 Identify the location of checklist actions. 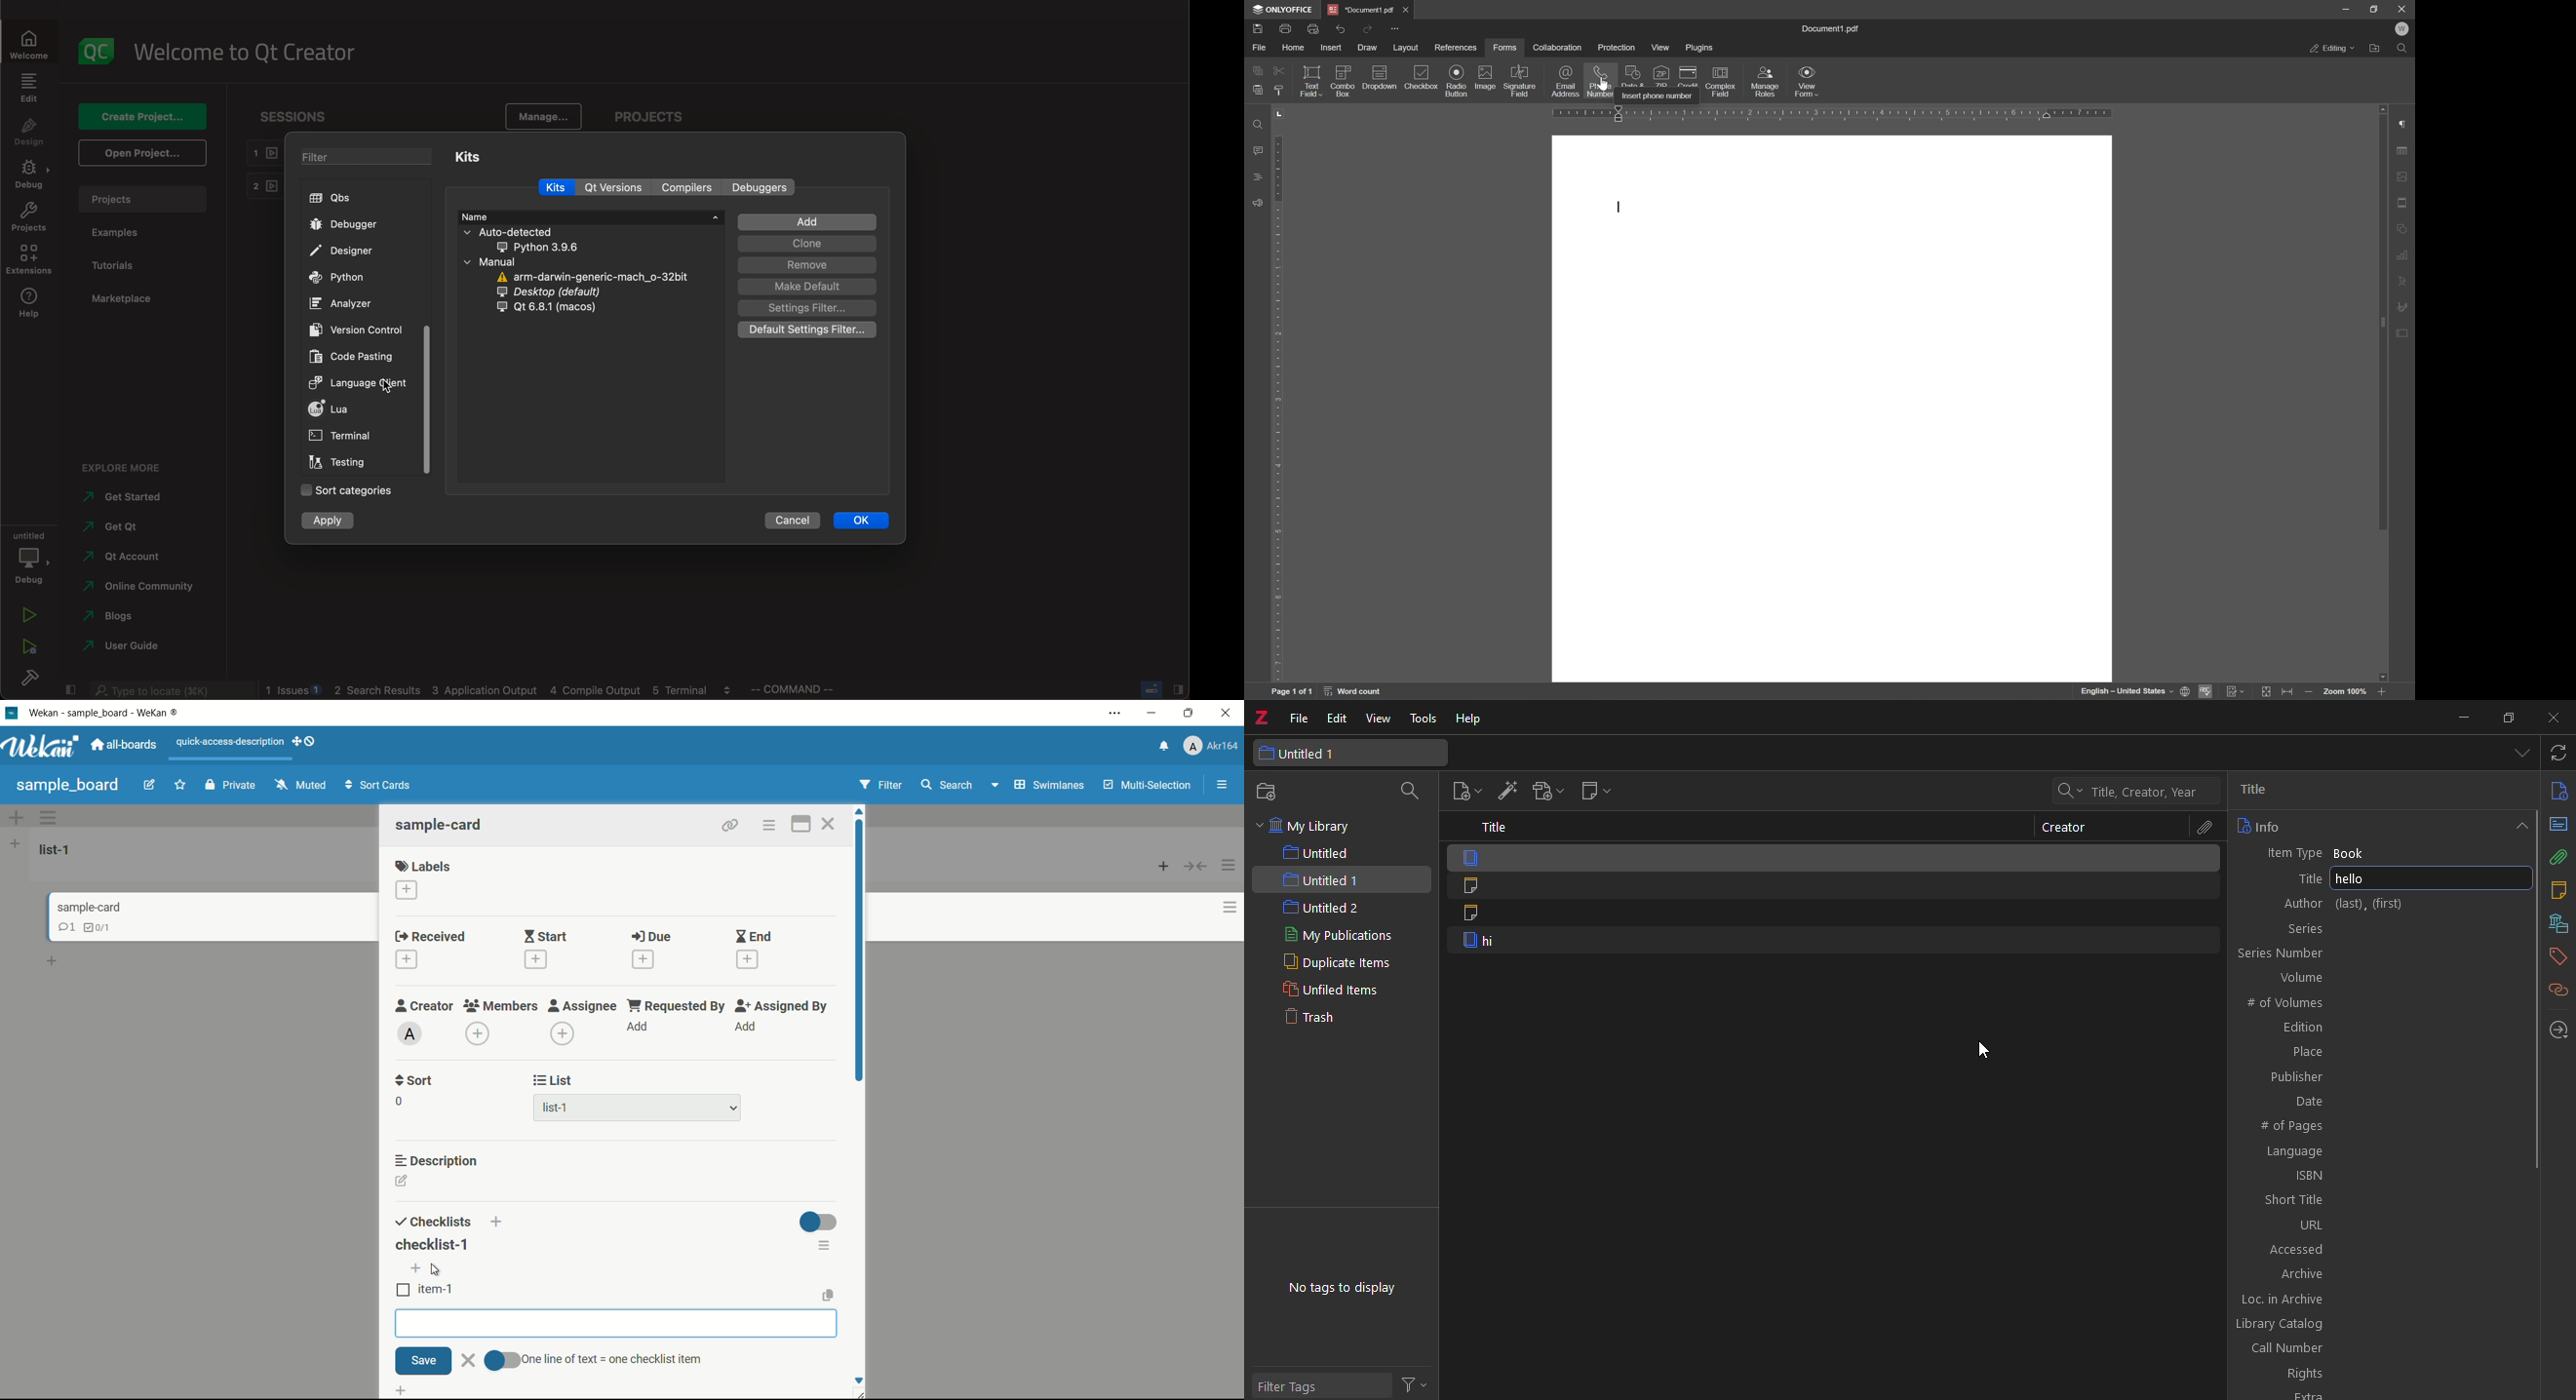
(825, 1245).